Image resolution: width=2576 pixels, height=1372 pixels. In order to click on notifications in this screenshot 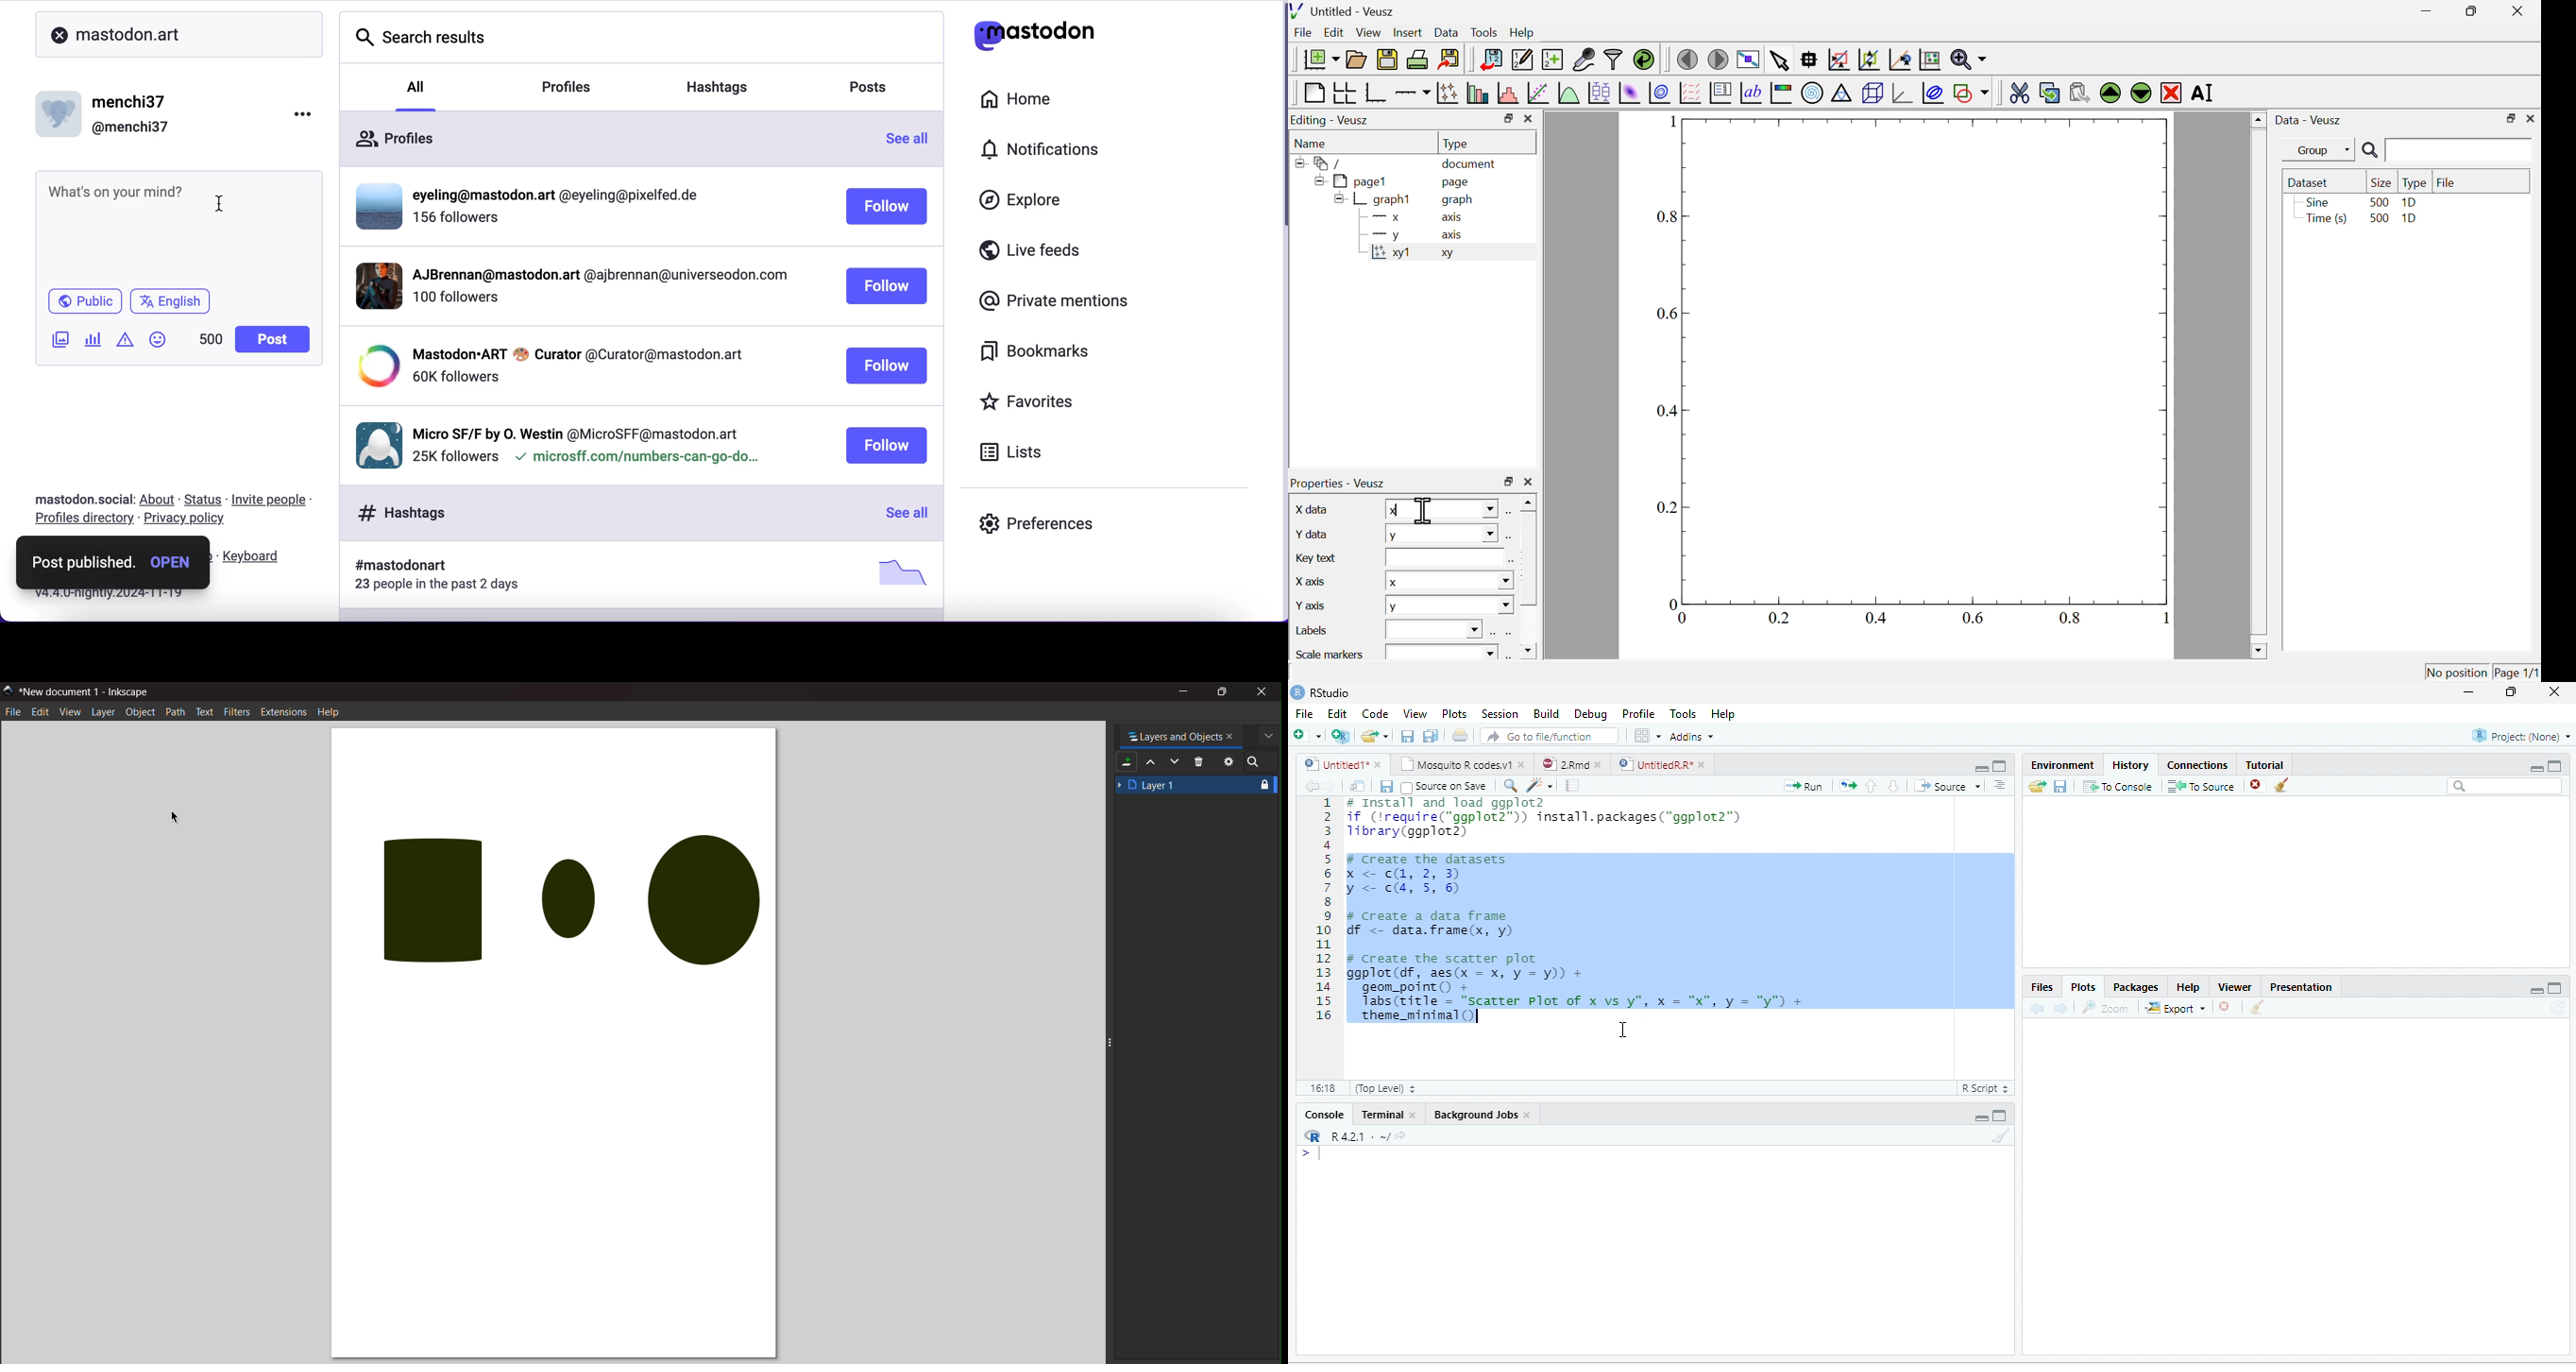, I will do `click(1063, 152)`.